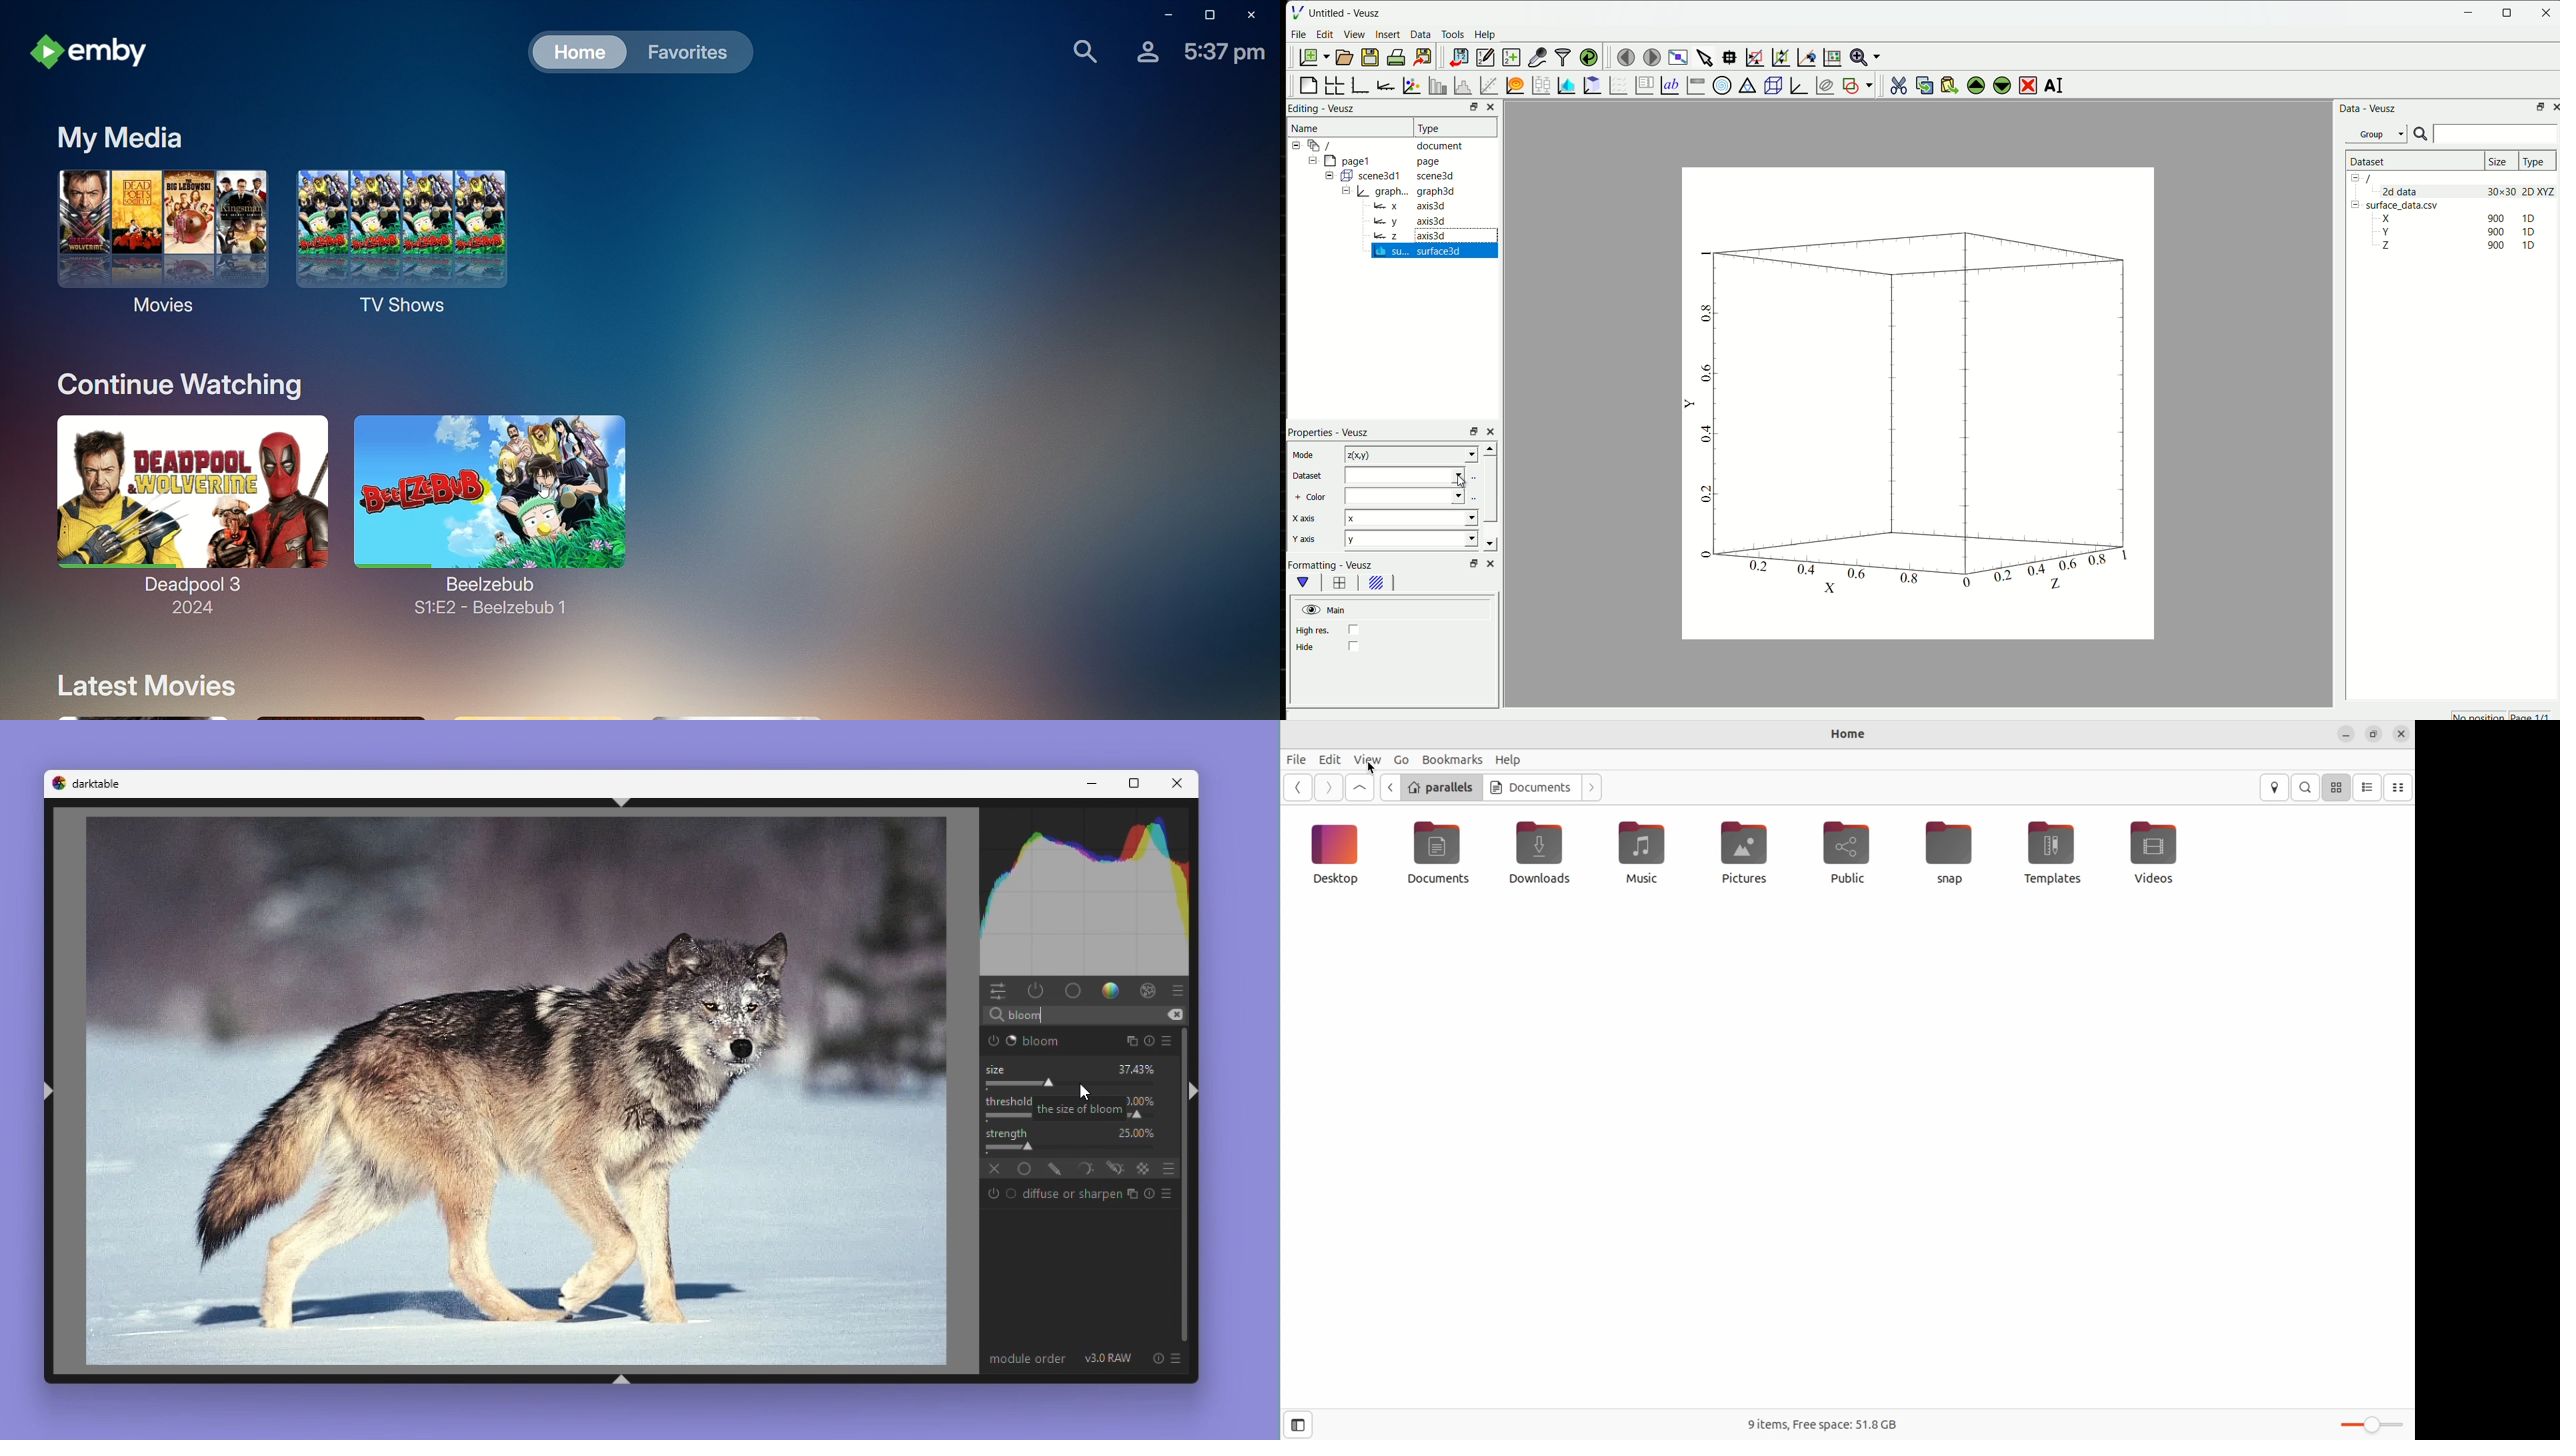 This screenshot has width=2576, height=1456. What do you see at coordinates (1299, 34) in the screenshot?
I see `File` at bounding box center [1299, 34].